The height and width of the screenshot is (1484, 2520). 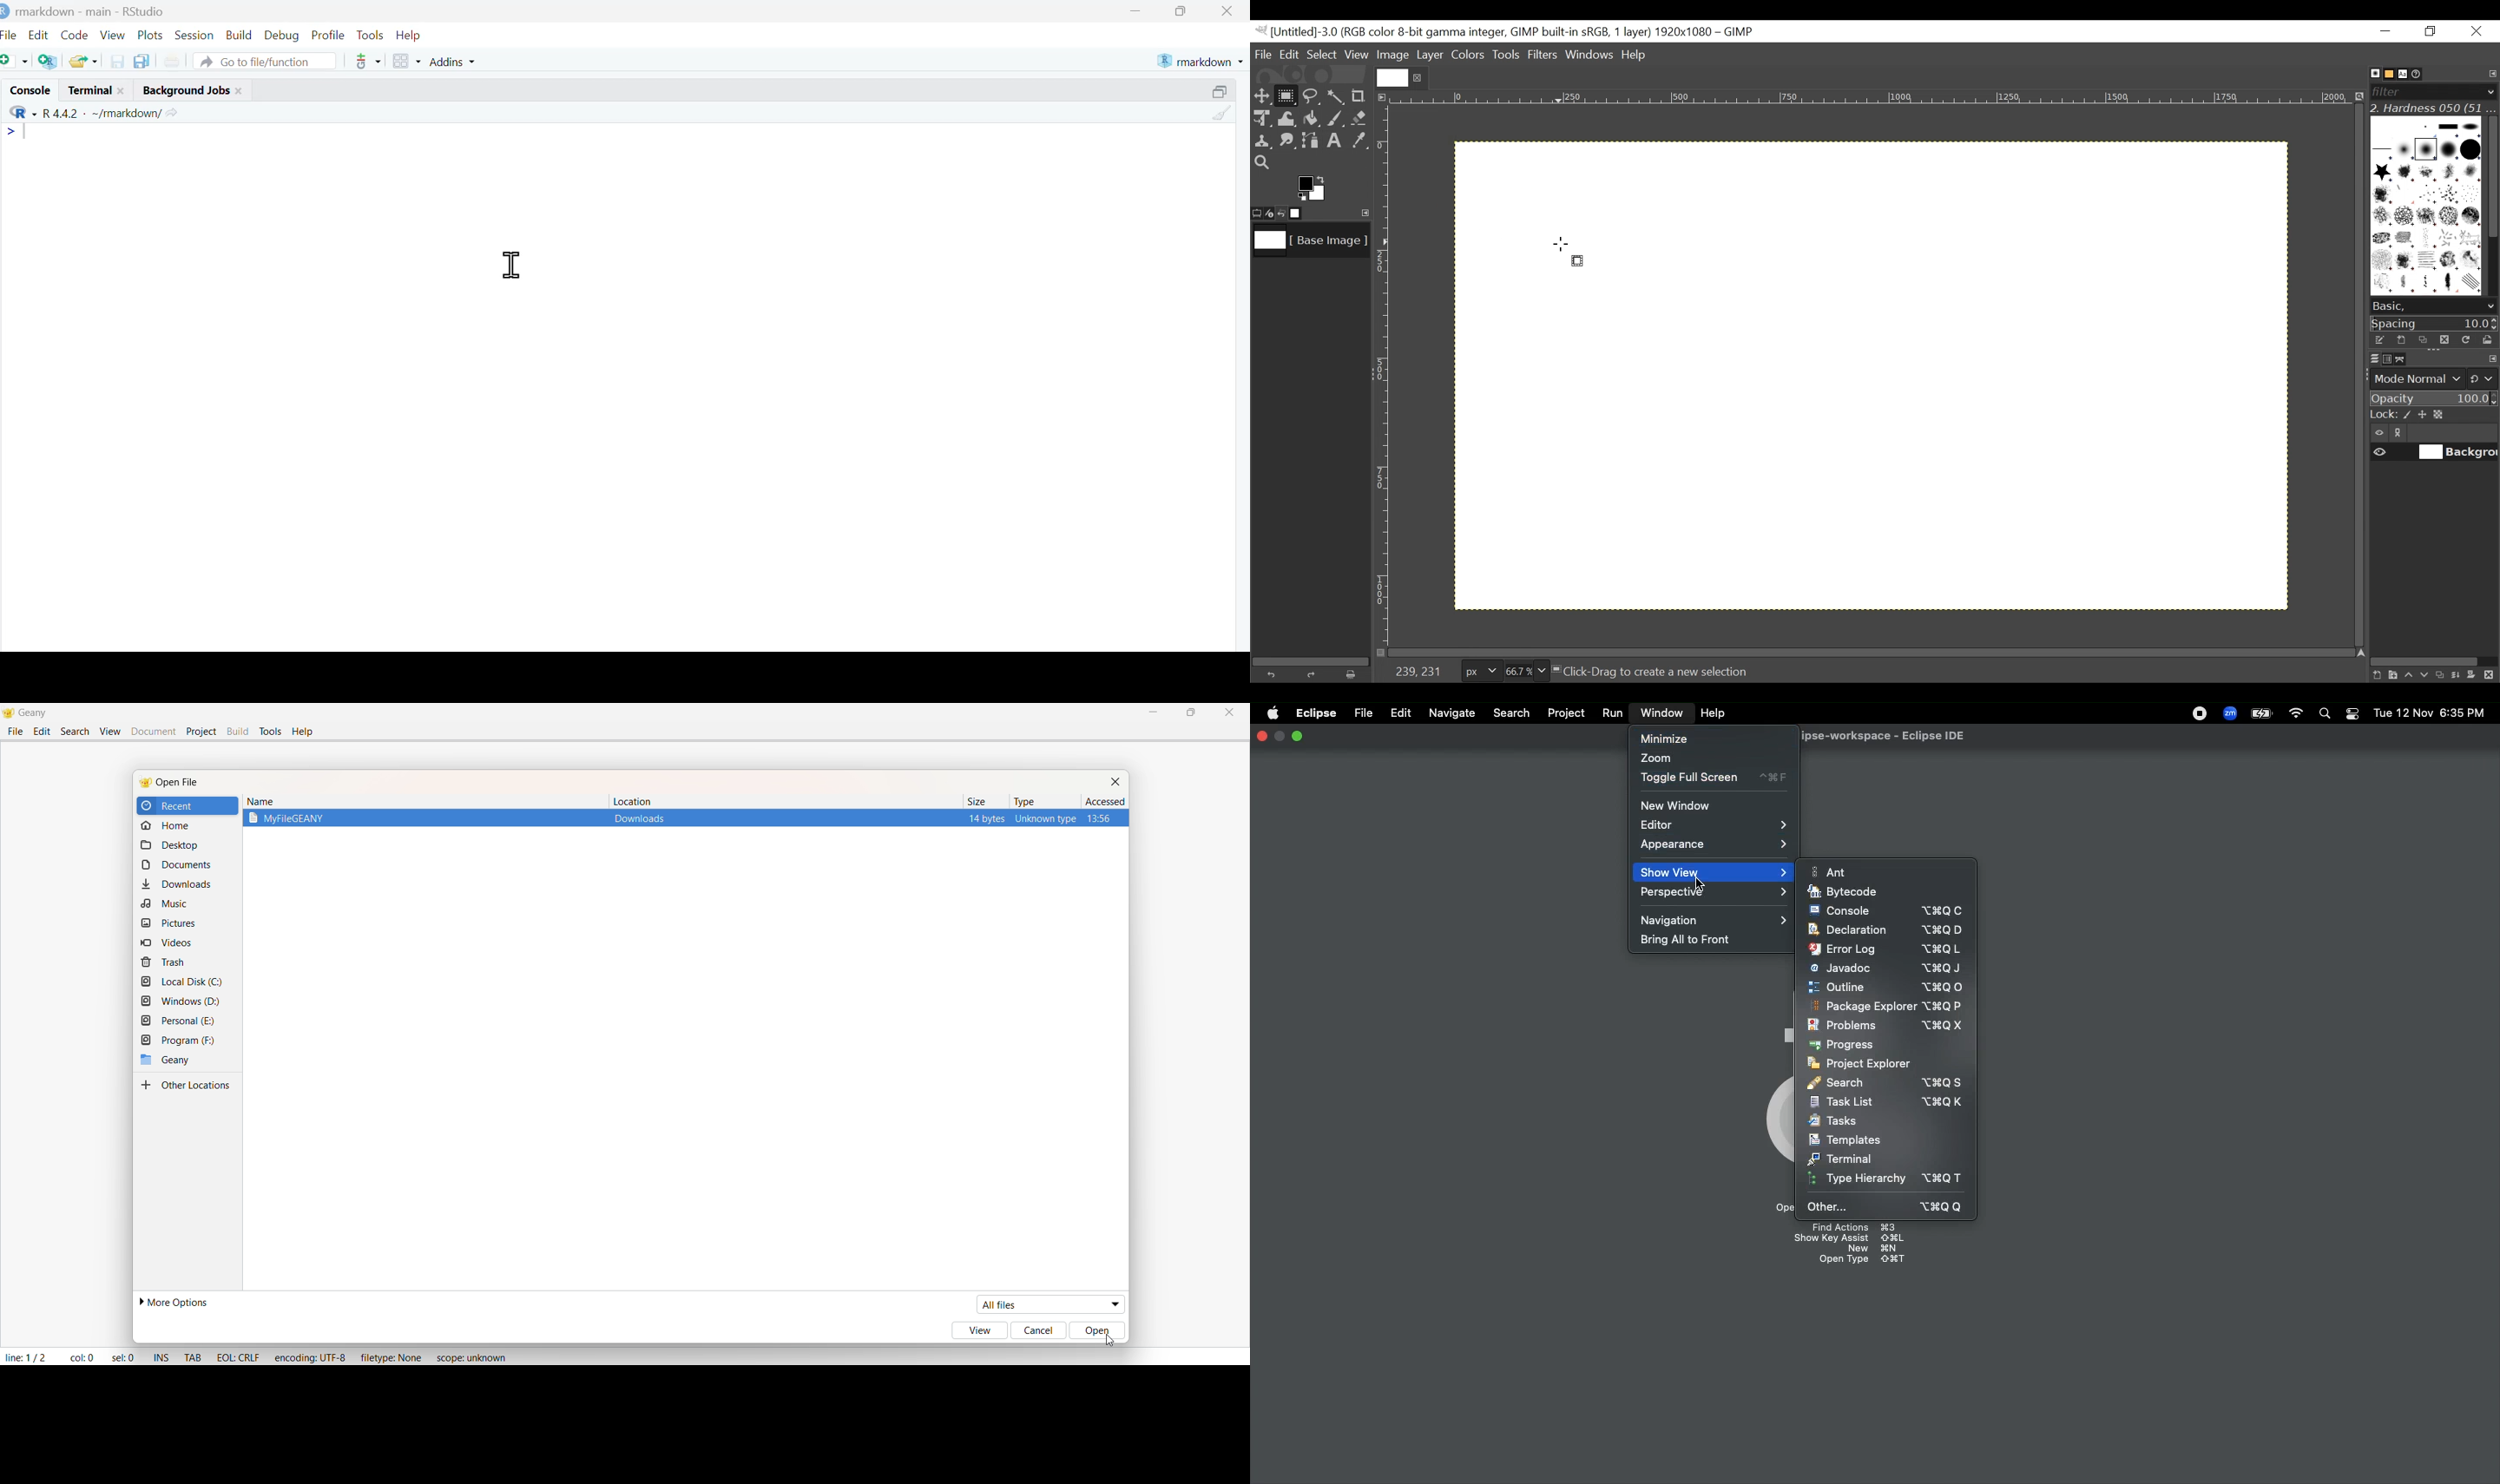 What do you see at coordinates (20, 112) in the screenshot?
I see `R` at bounding box center [20, 112].